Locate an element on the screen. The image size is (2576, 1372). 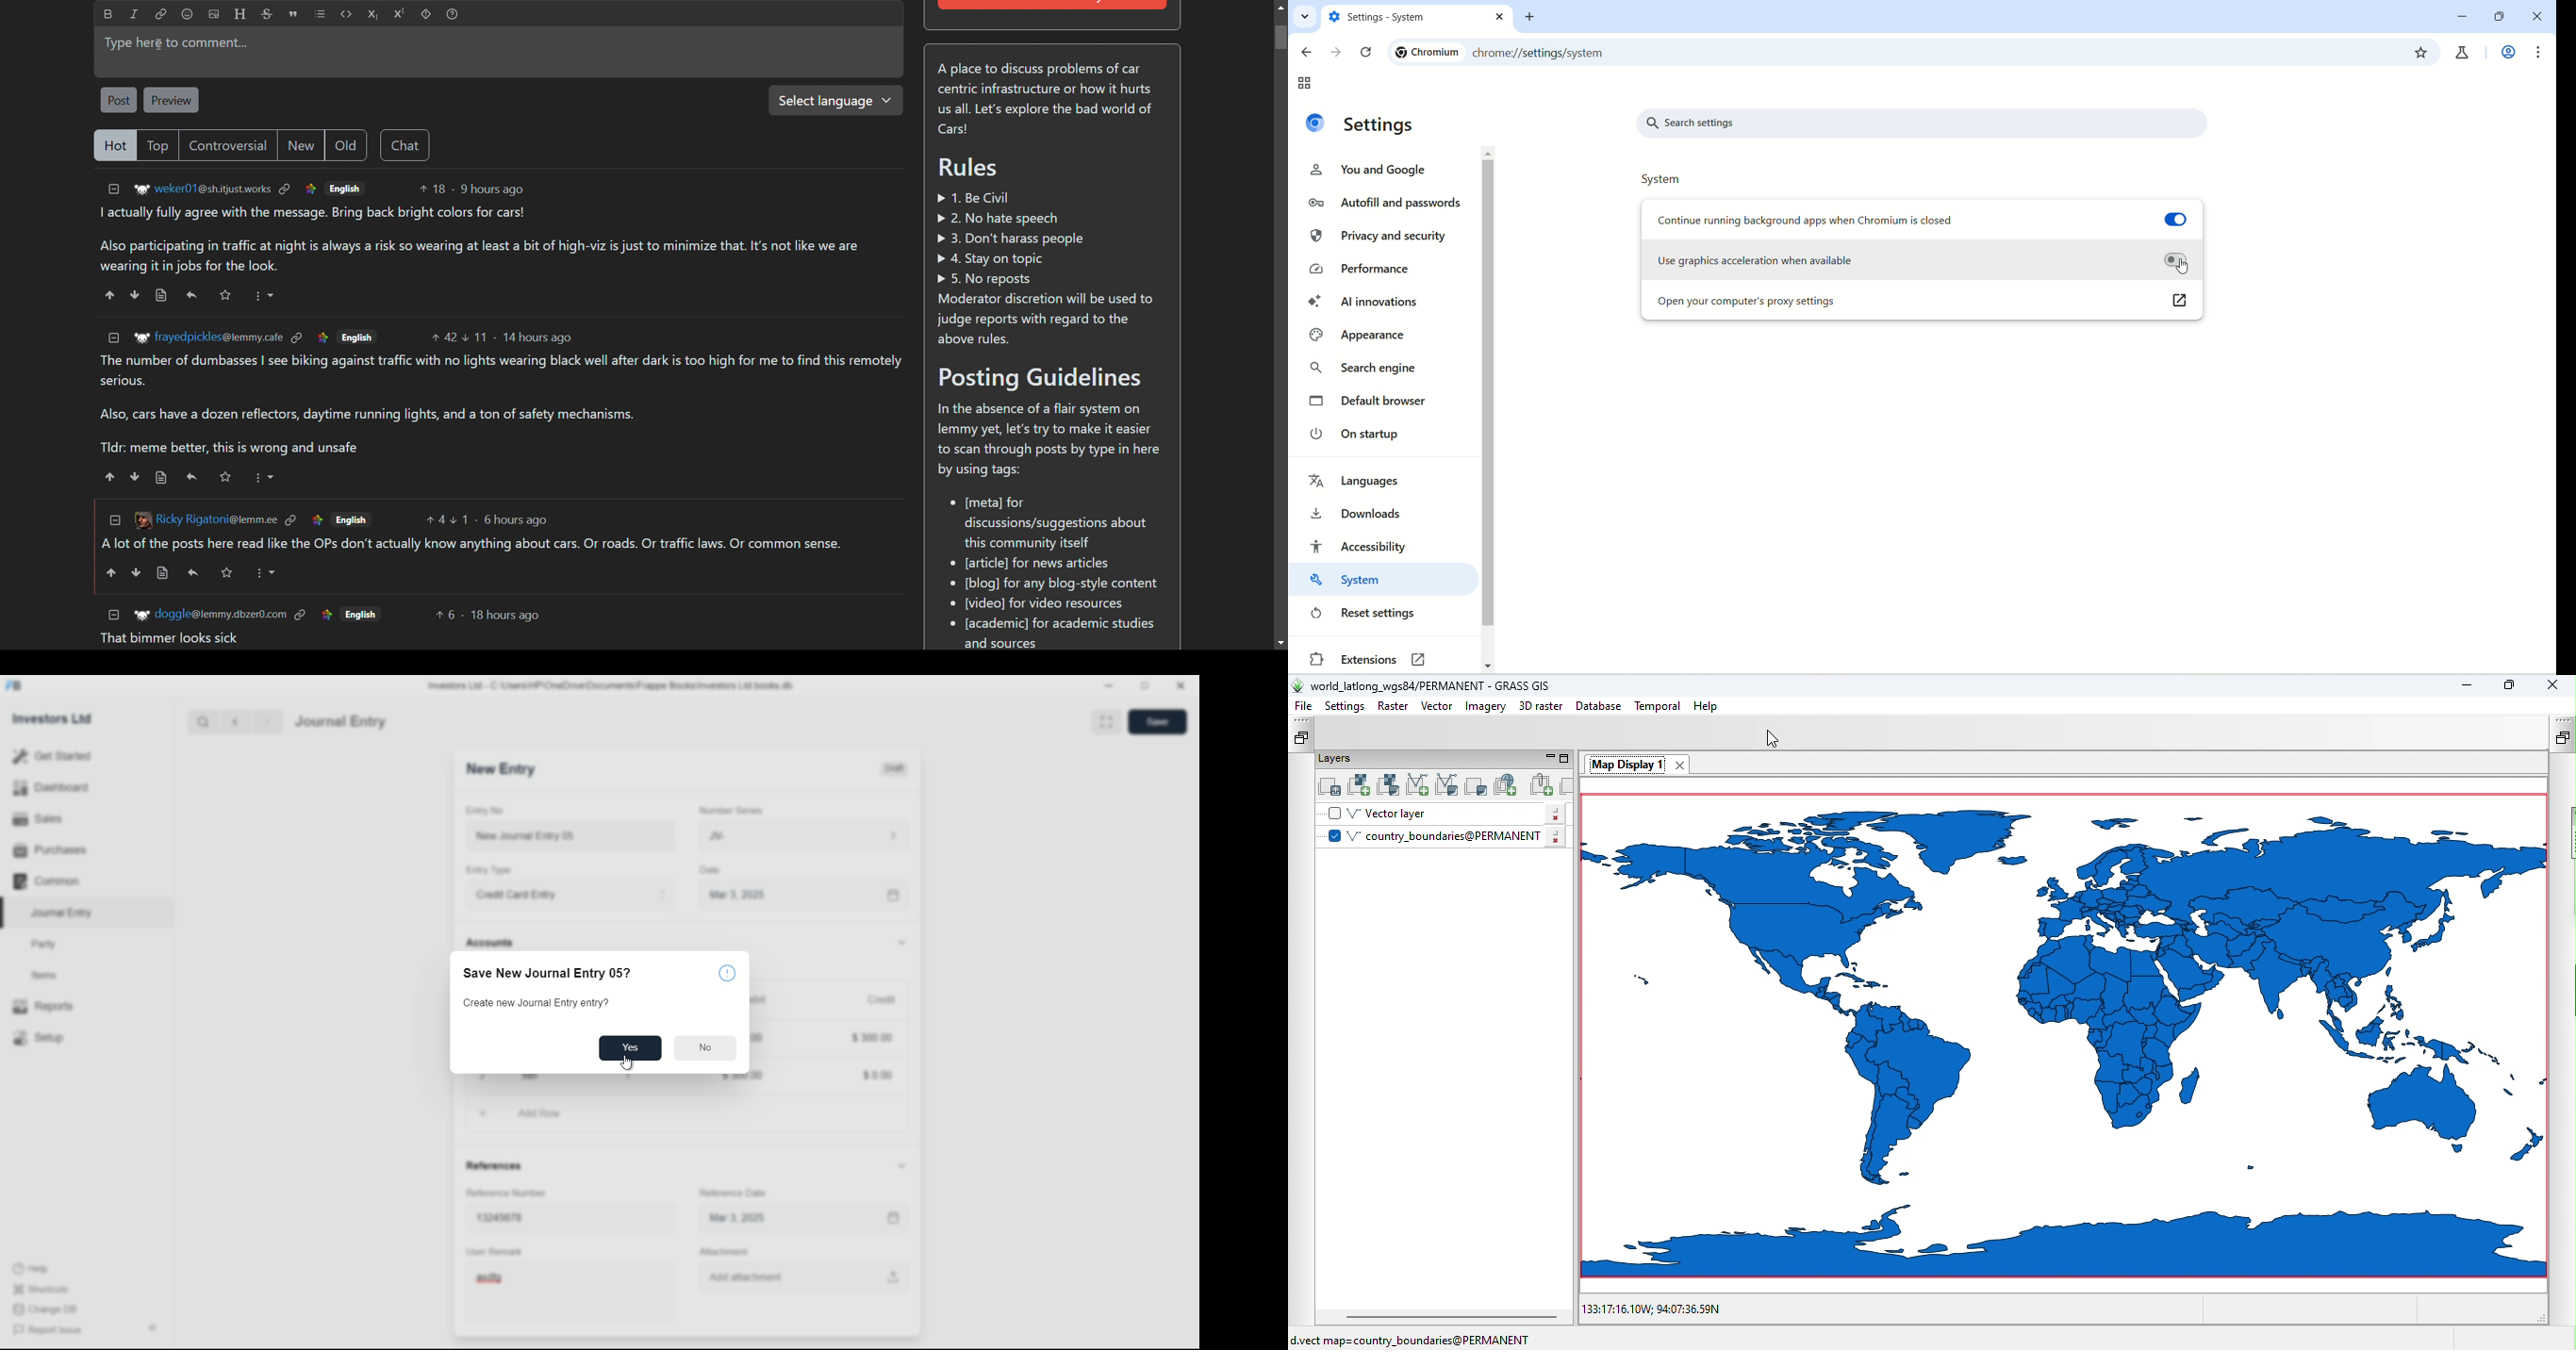
reload is located at coordinates (1366, 53).